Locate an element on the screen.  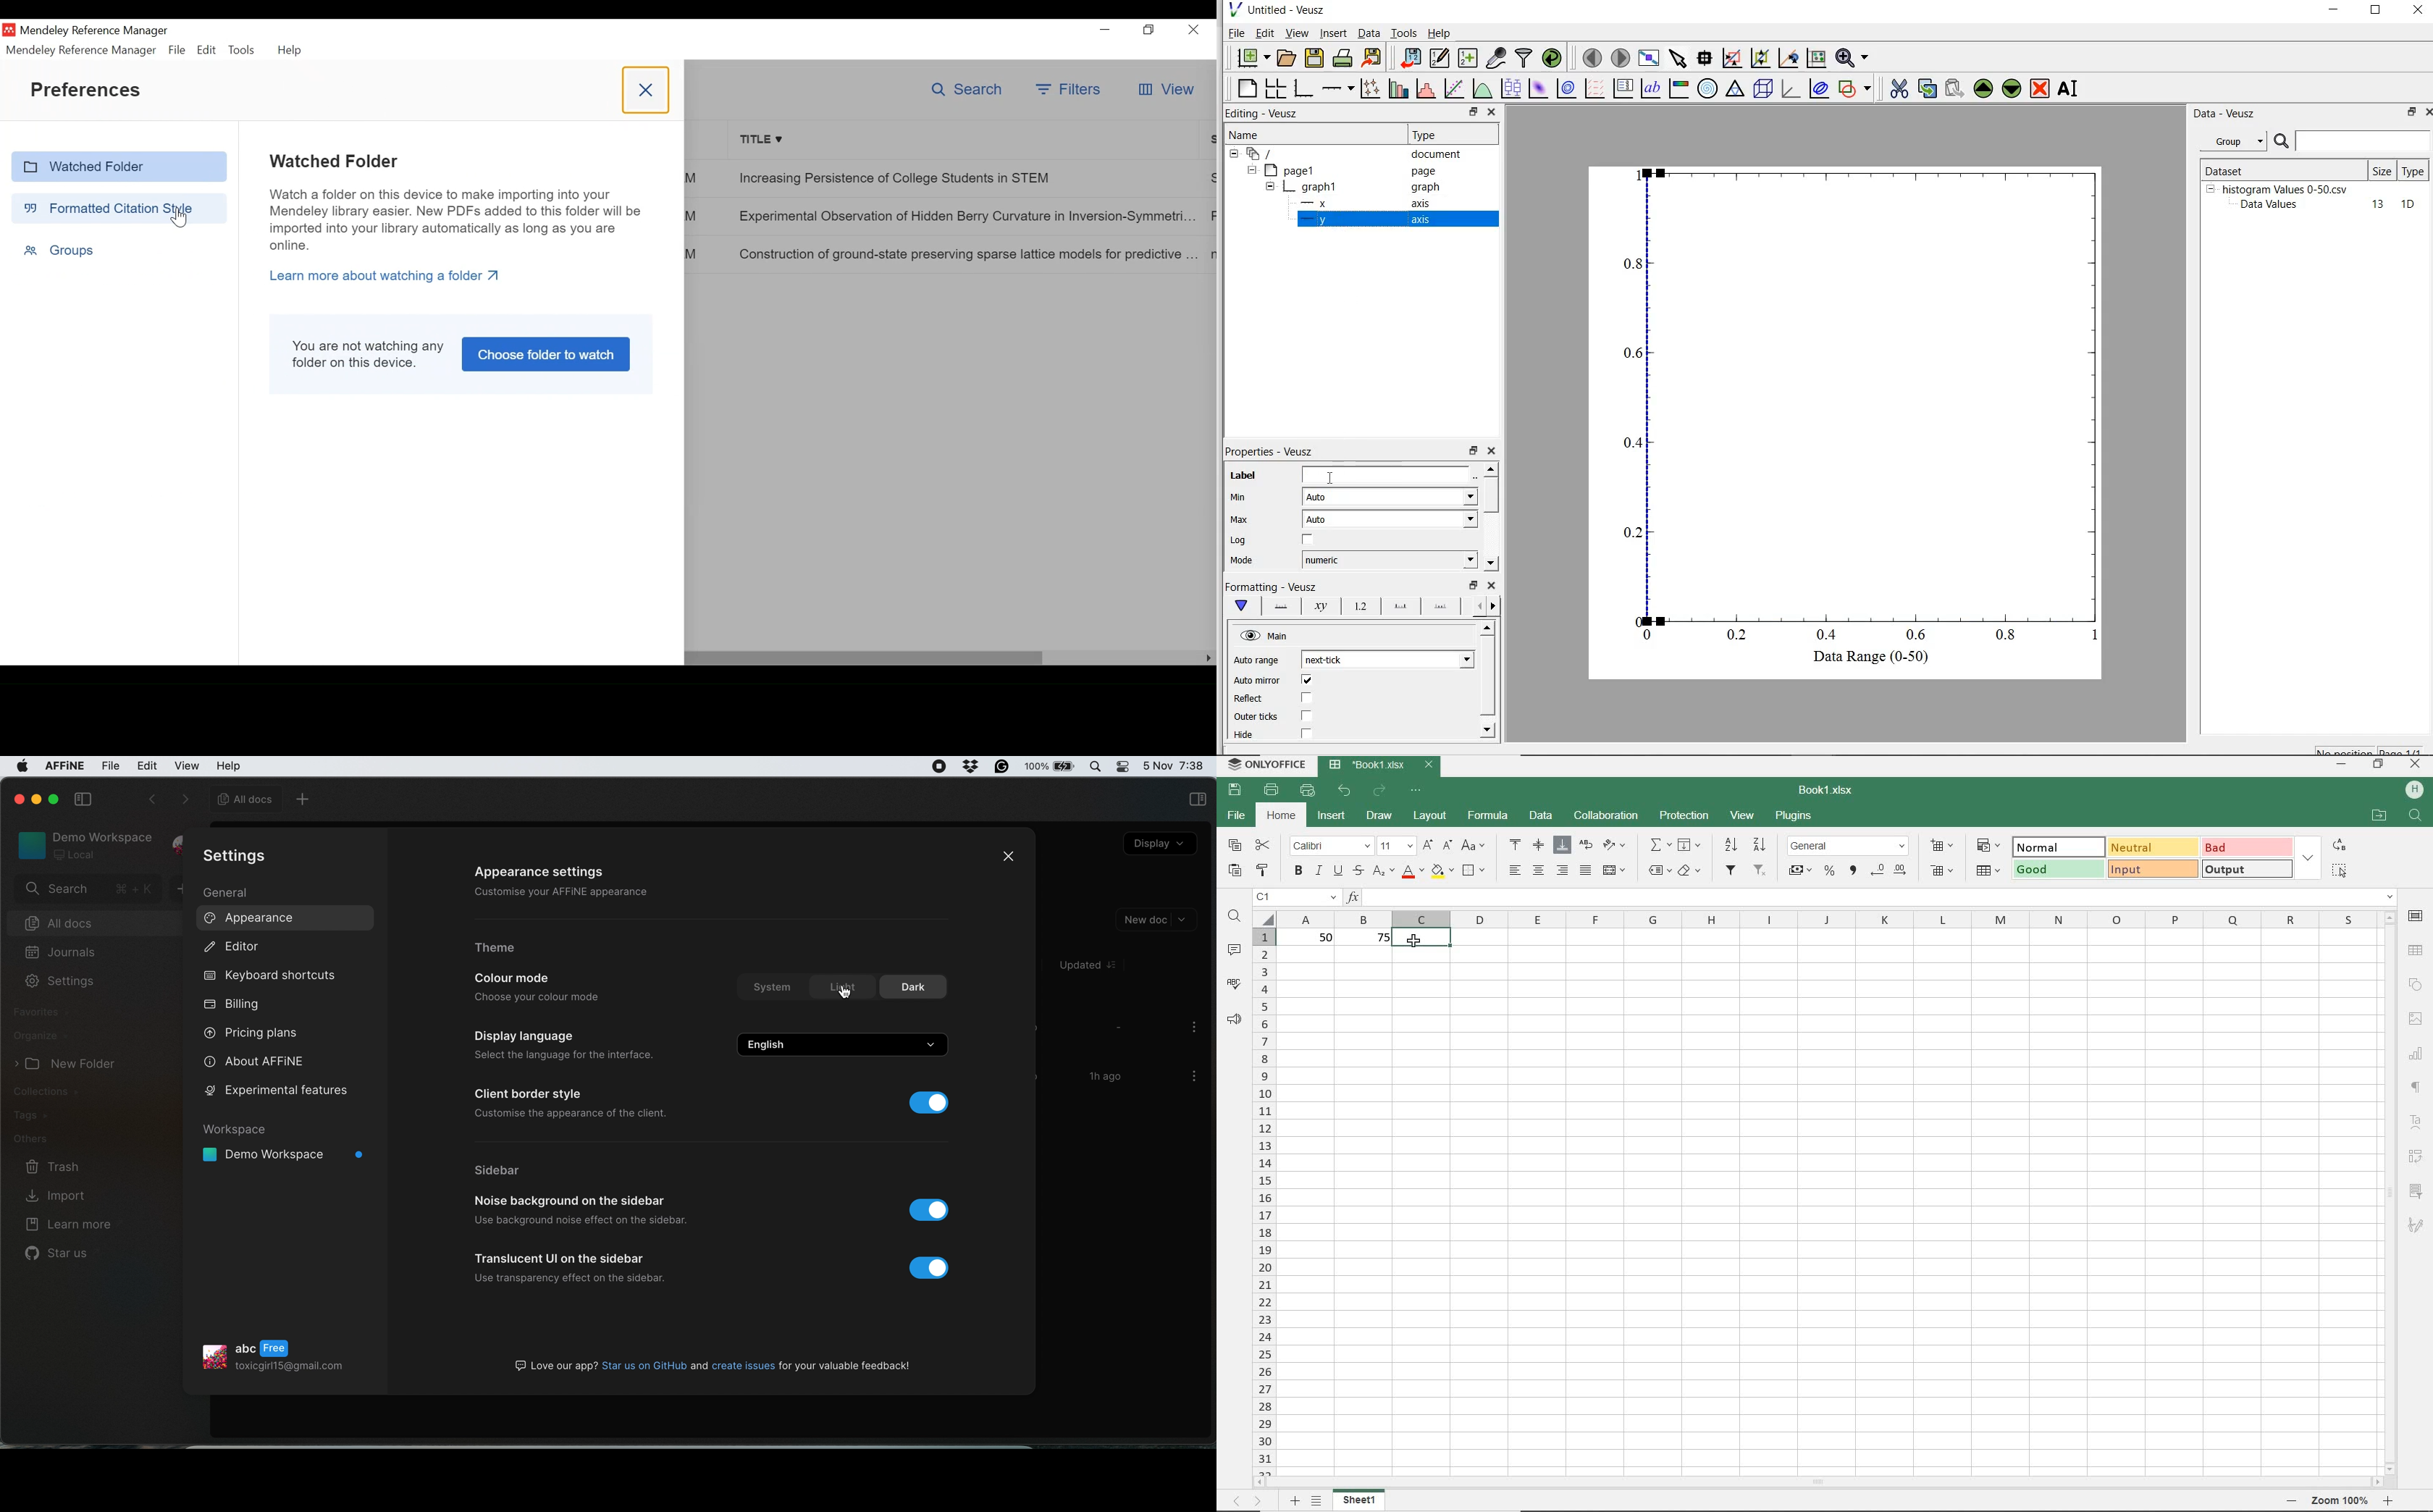
sheet1 is located at coordinates (1362, 1500).